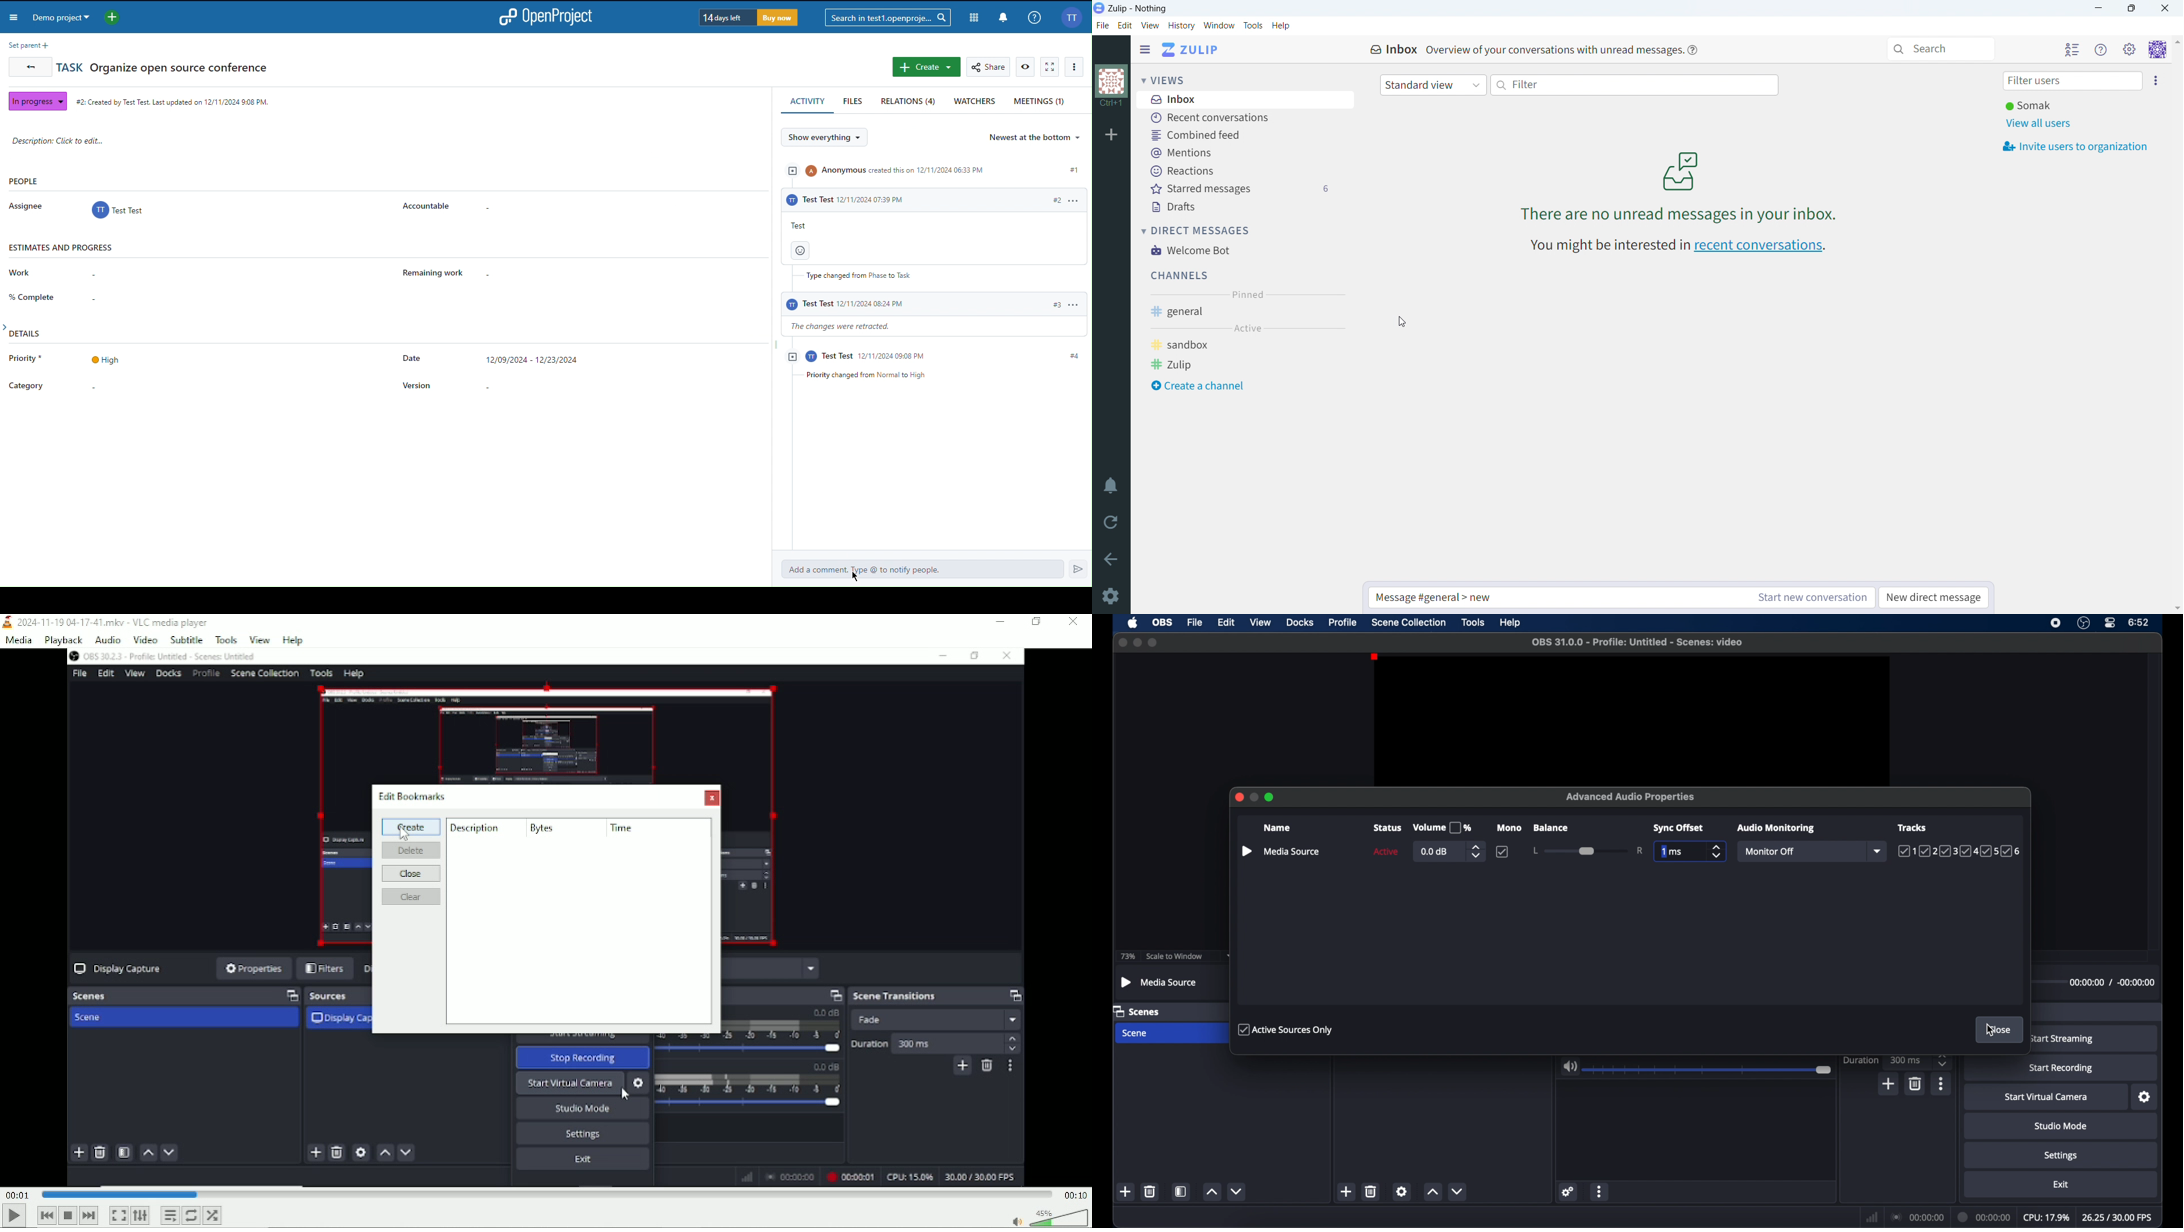  Describe the element at coordinates (26, 45) in the screenshot. I see `Set Parent` at that location.